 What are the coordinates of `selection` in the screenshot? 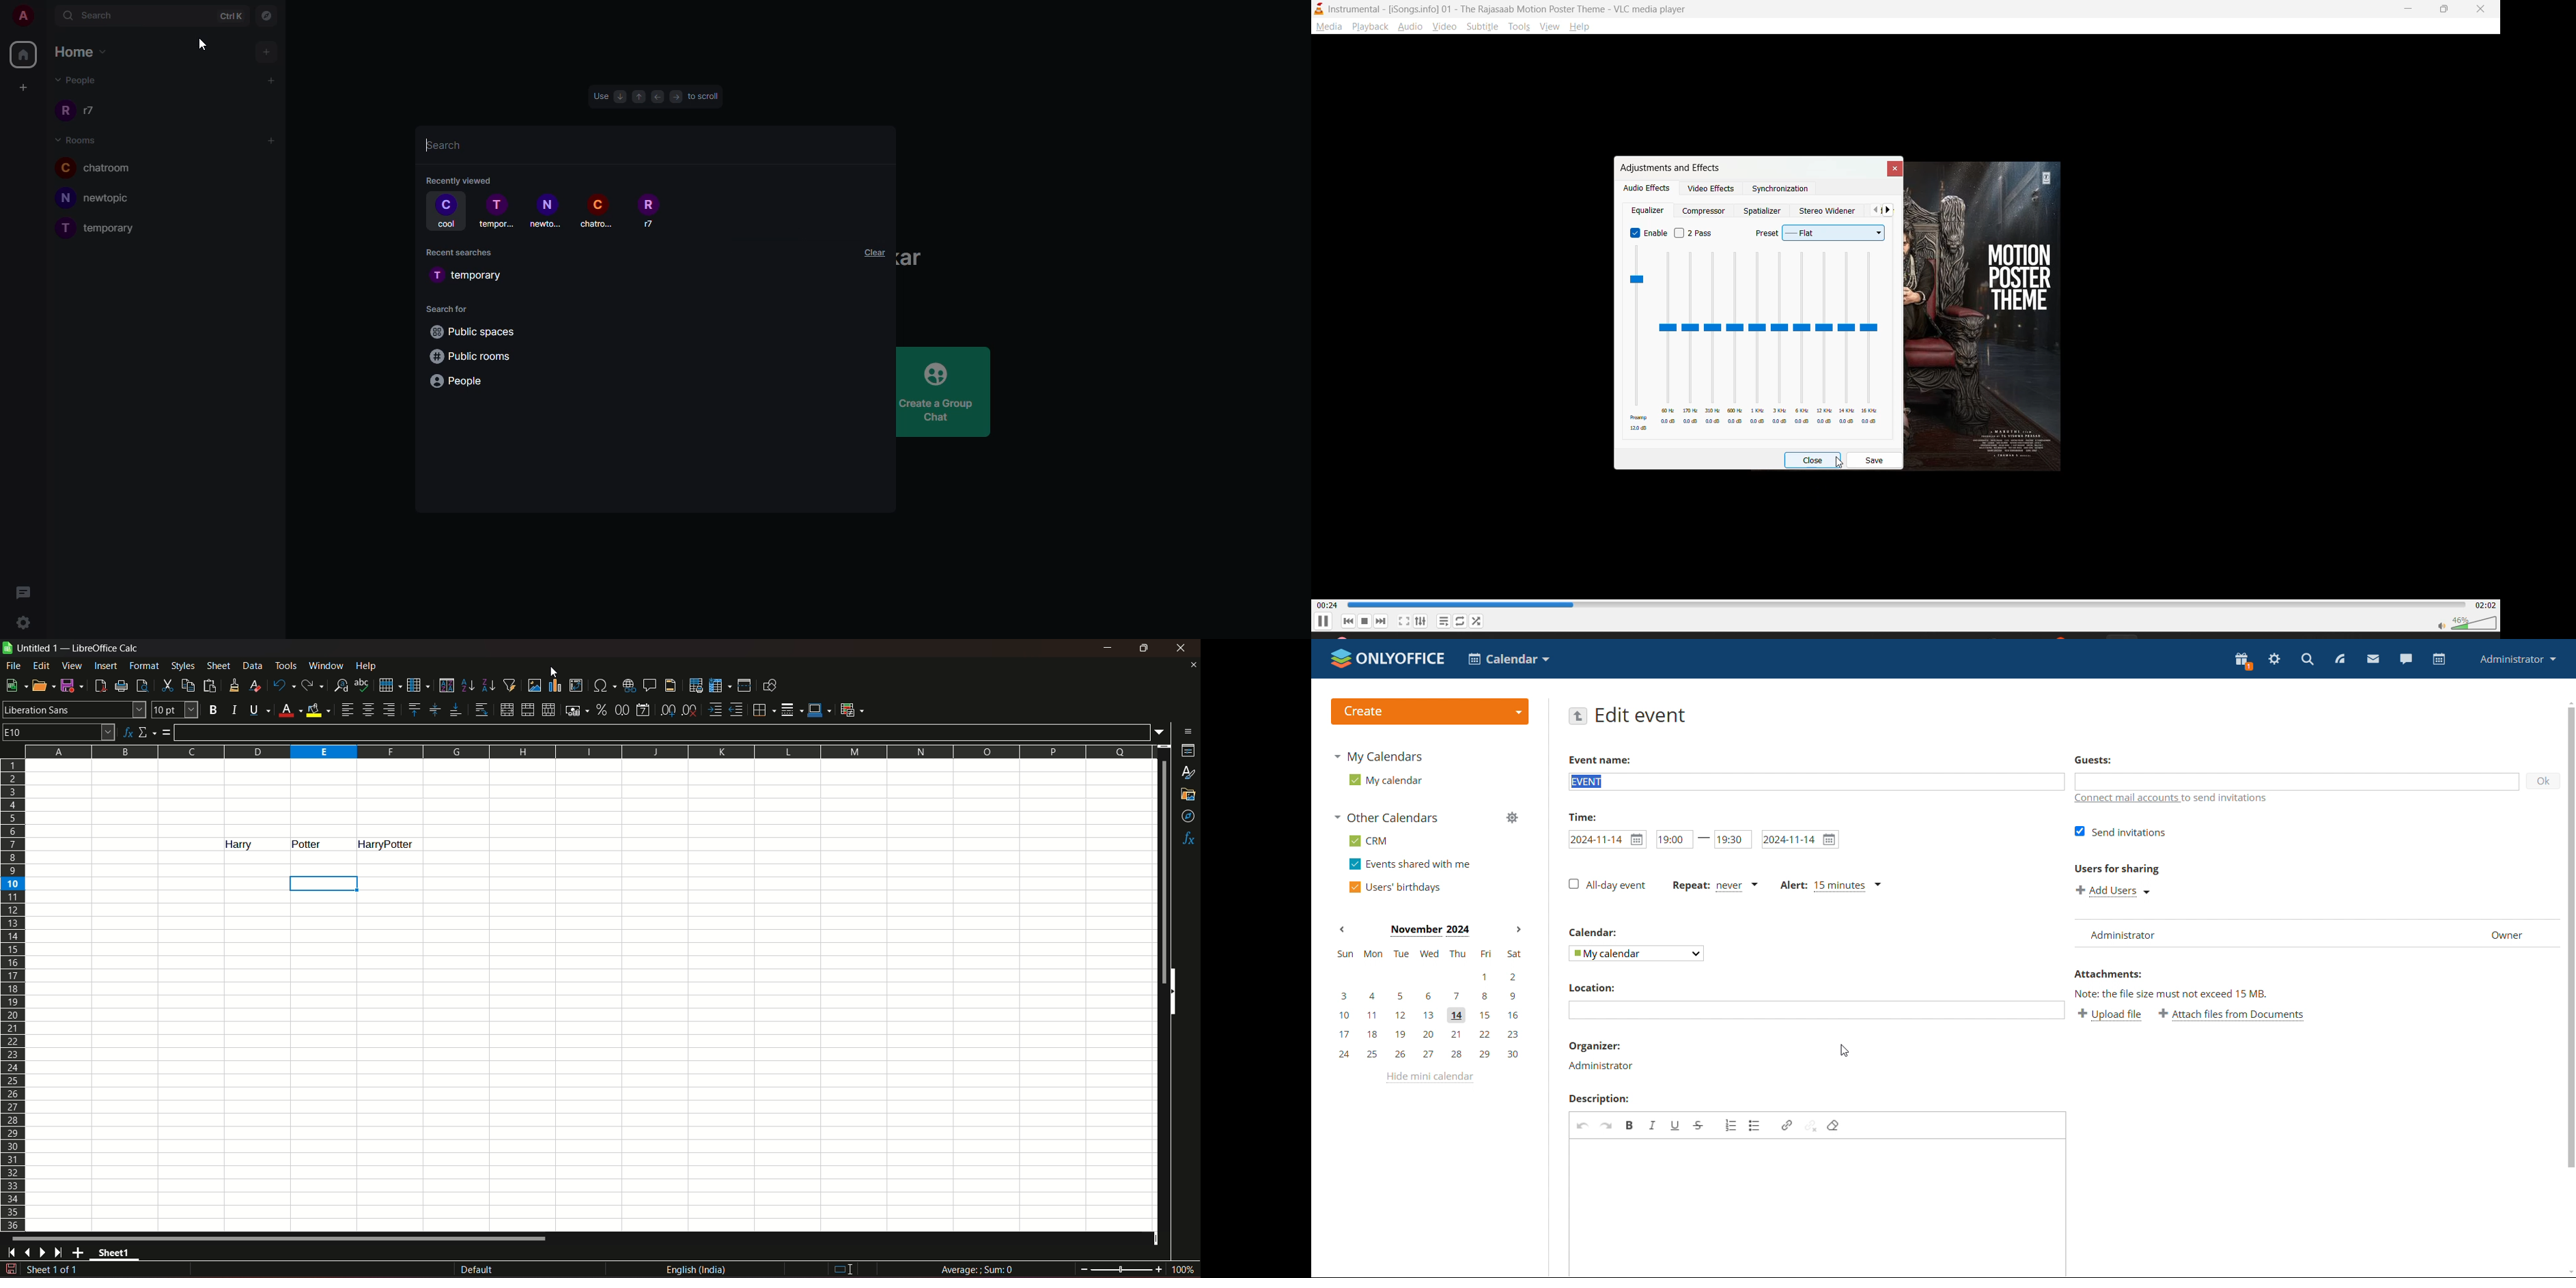 It's located at (327, 883).